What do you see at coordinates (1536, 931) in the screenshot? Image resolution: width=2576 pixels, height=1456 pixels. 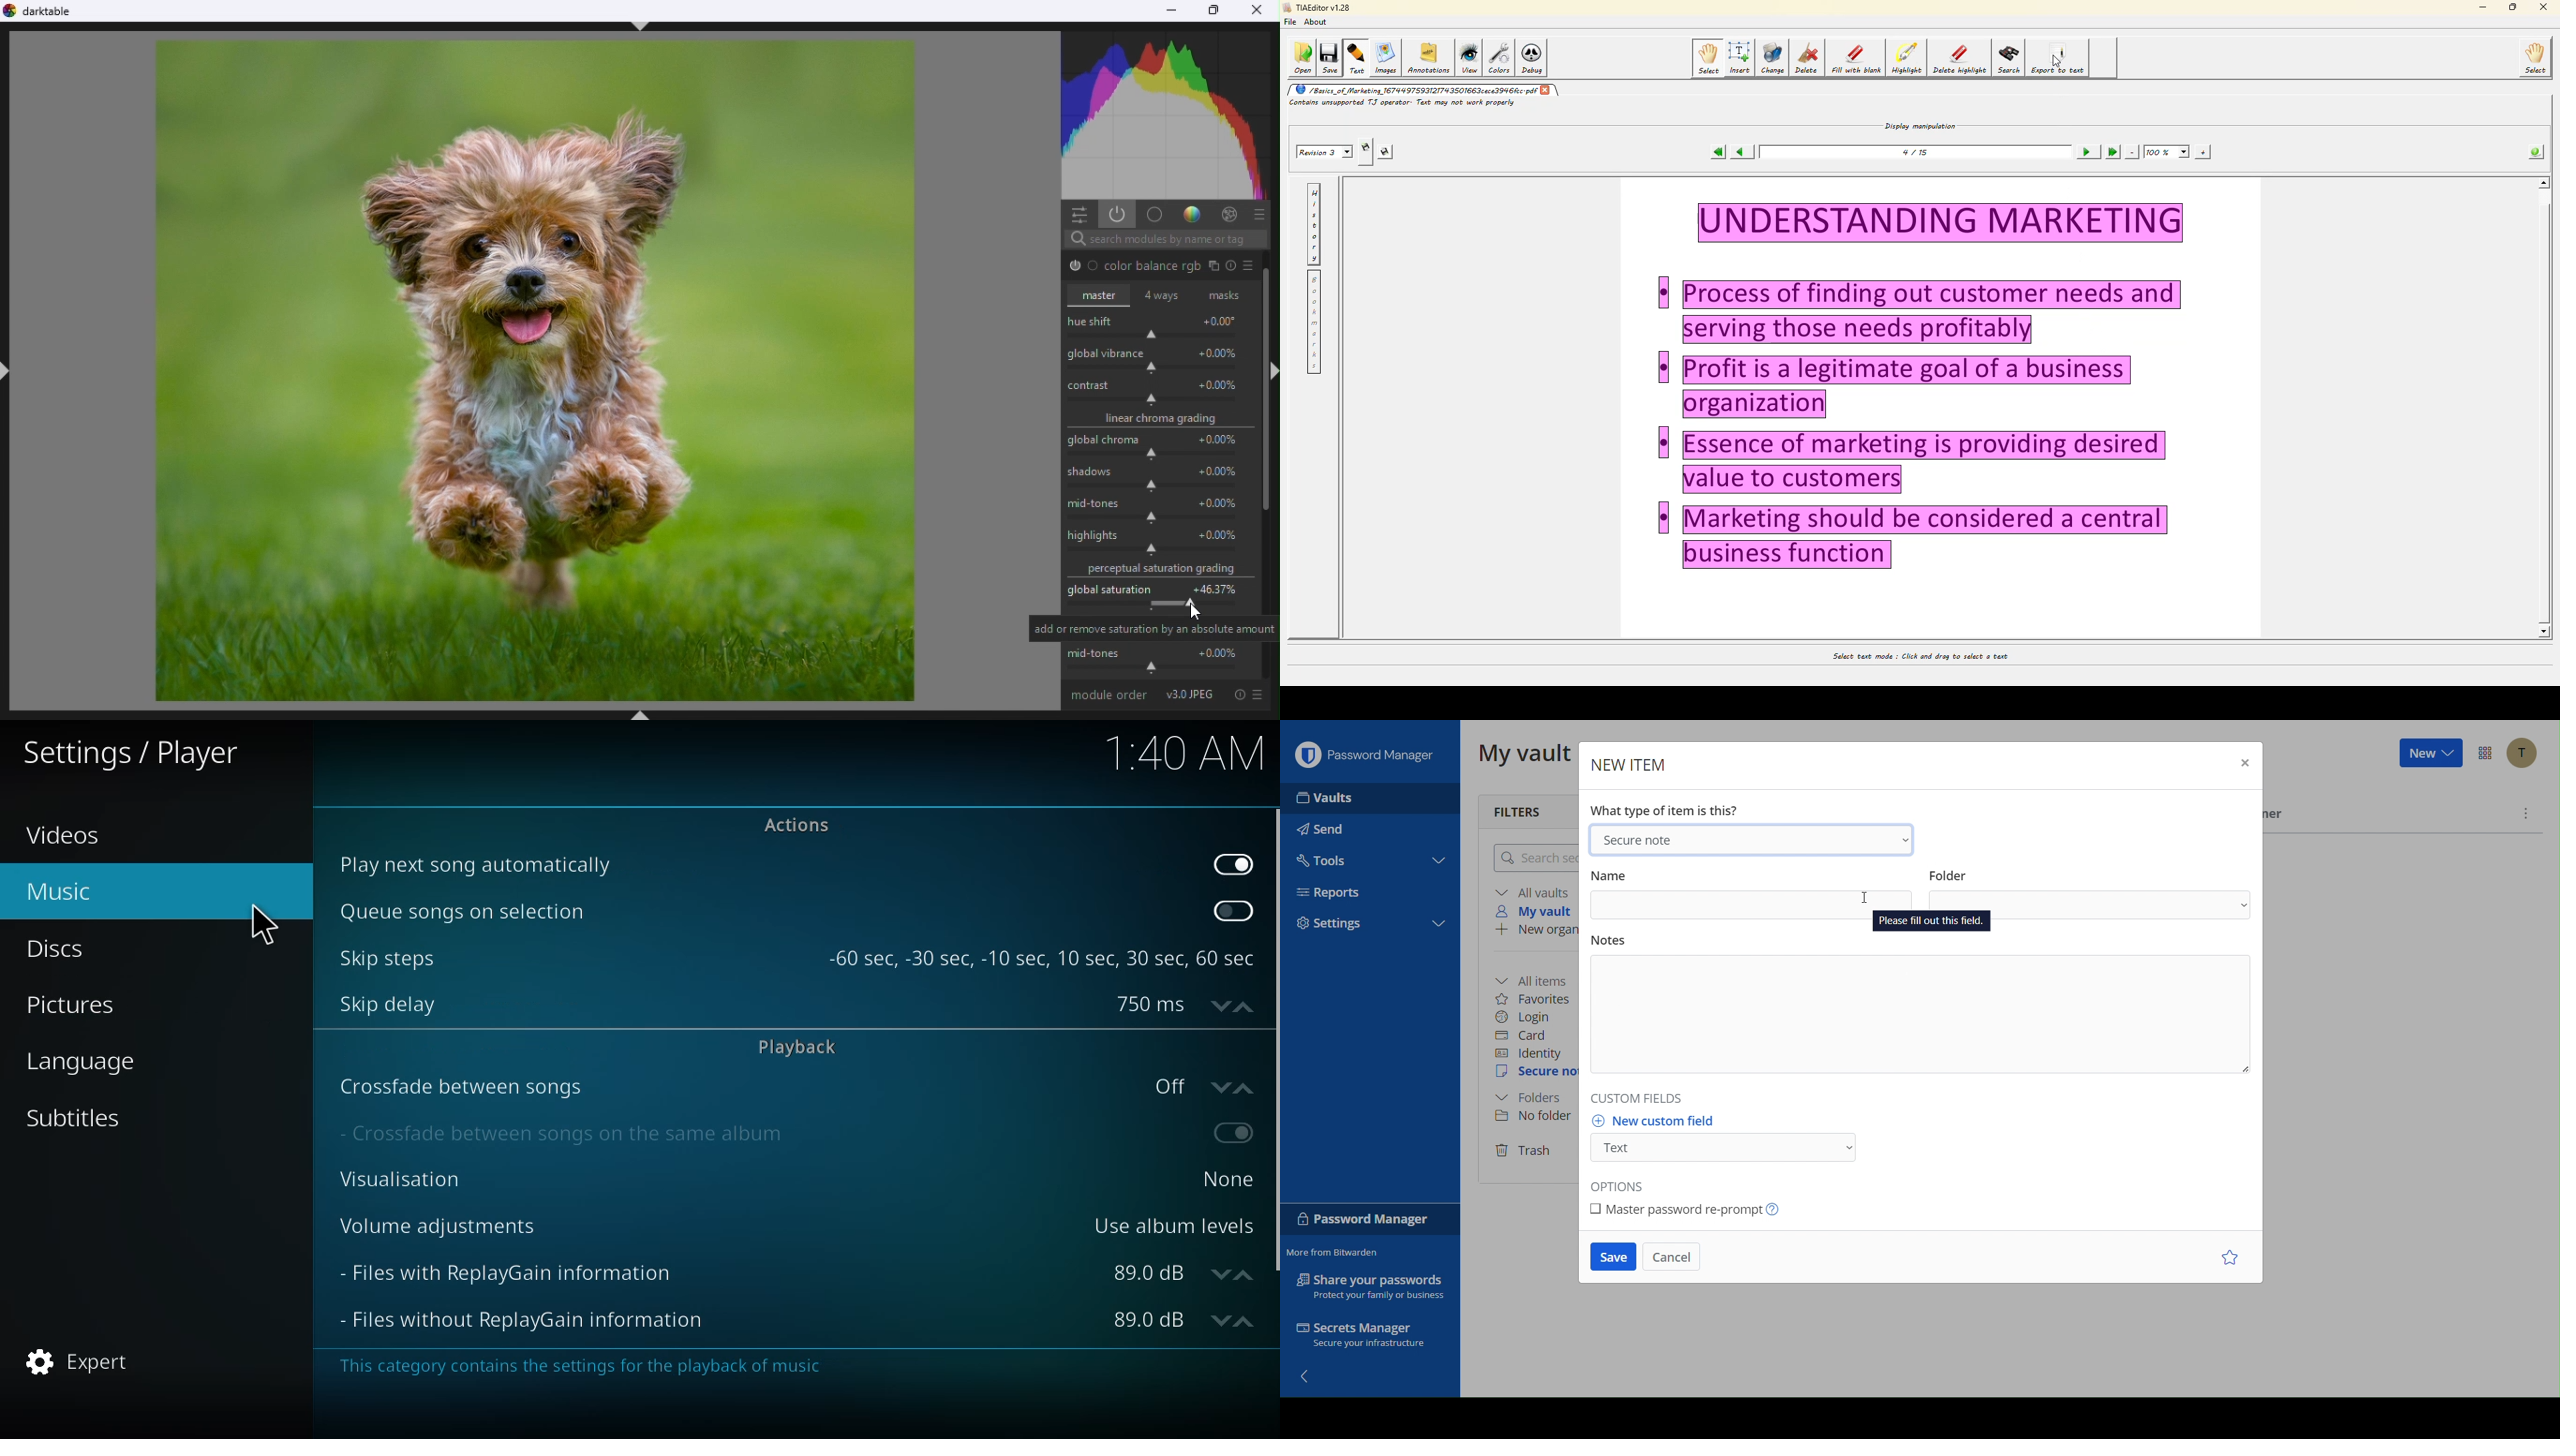 I see `New organization` at bounding box center [1536, 931].